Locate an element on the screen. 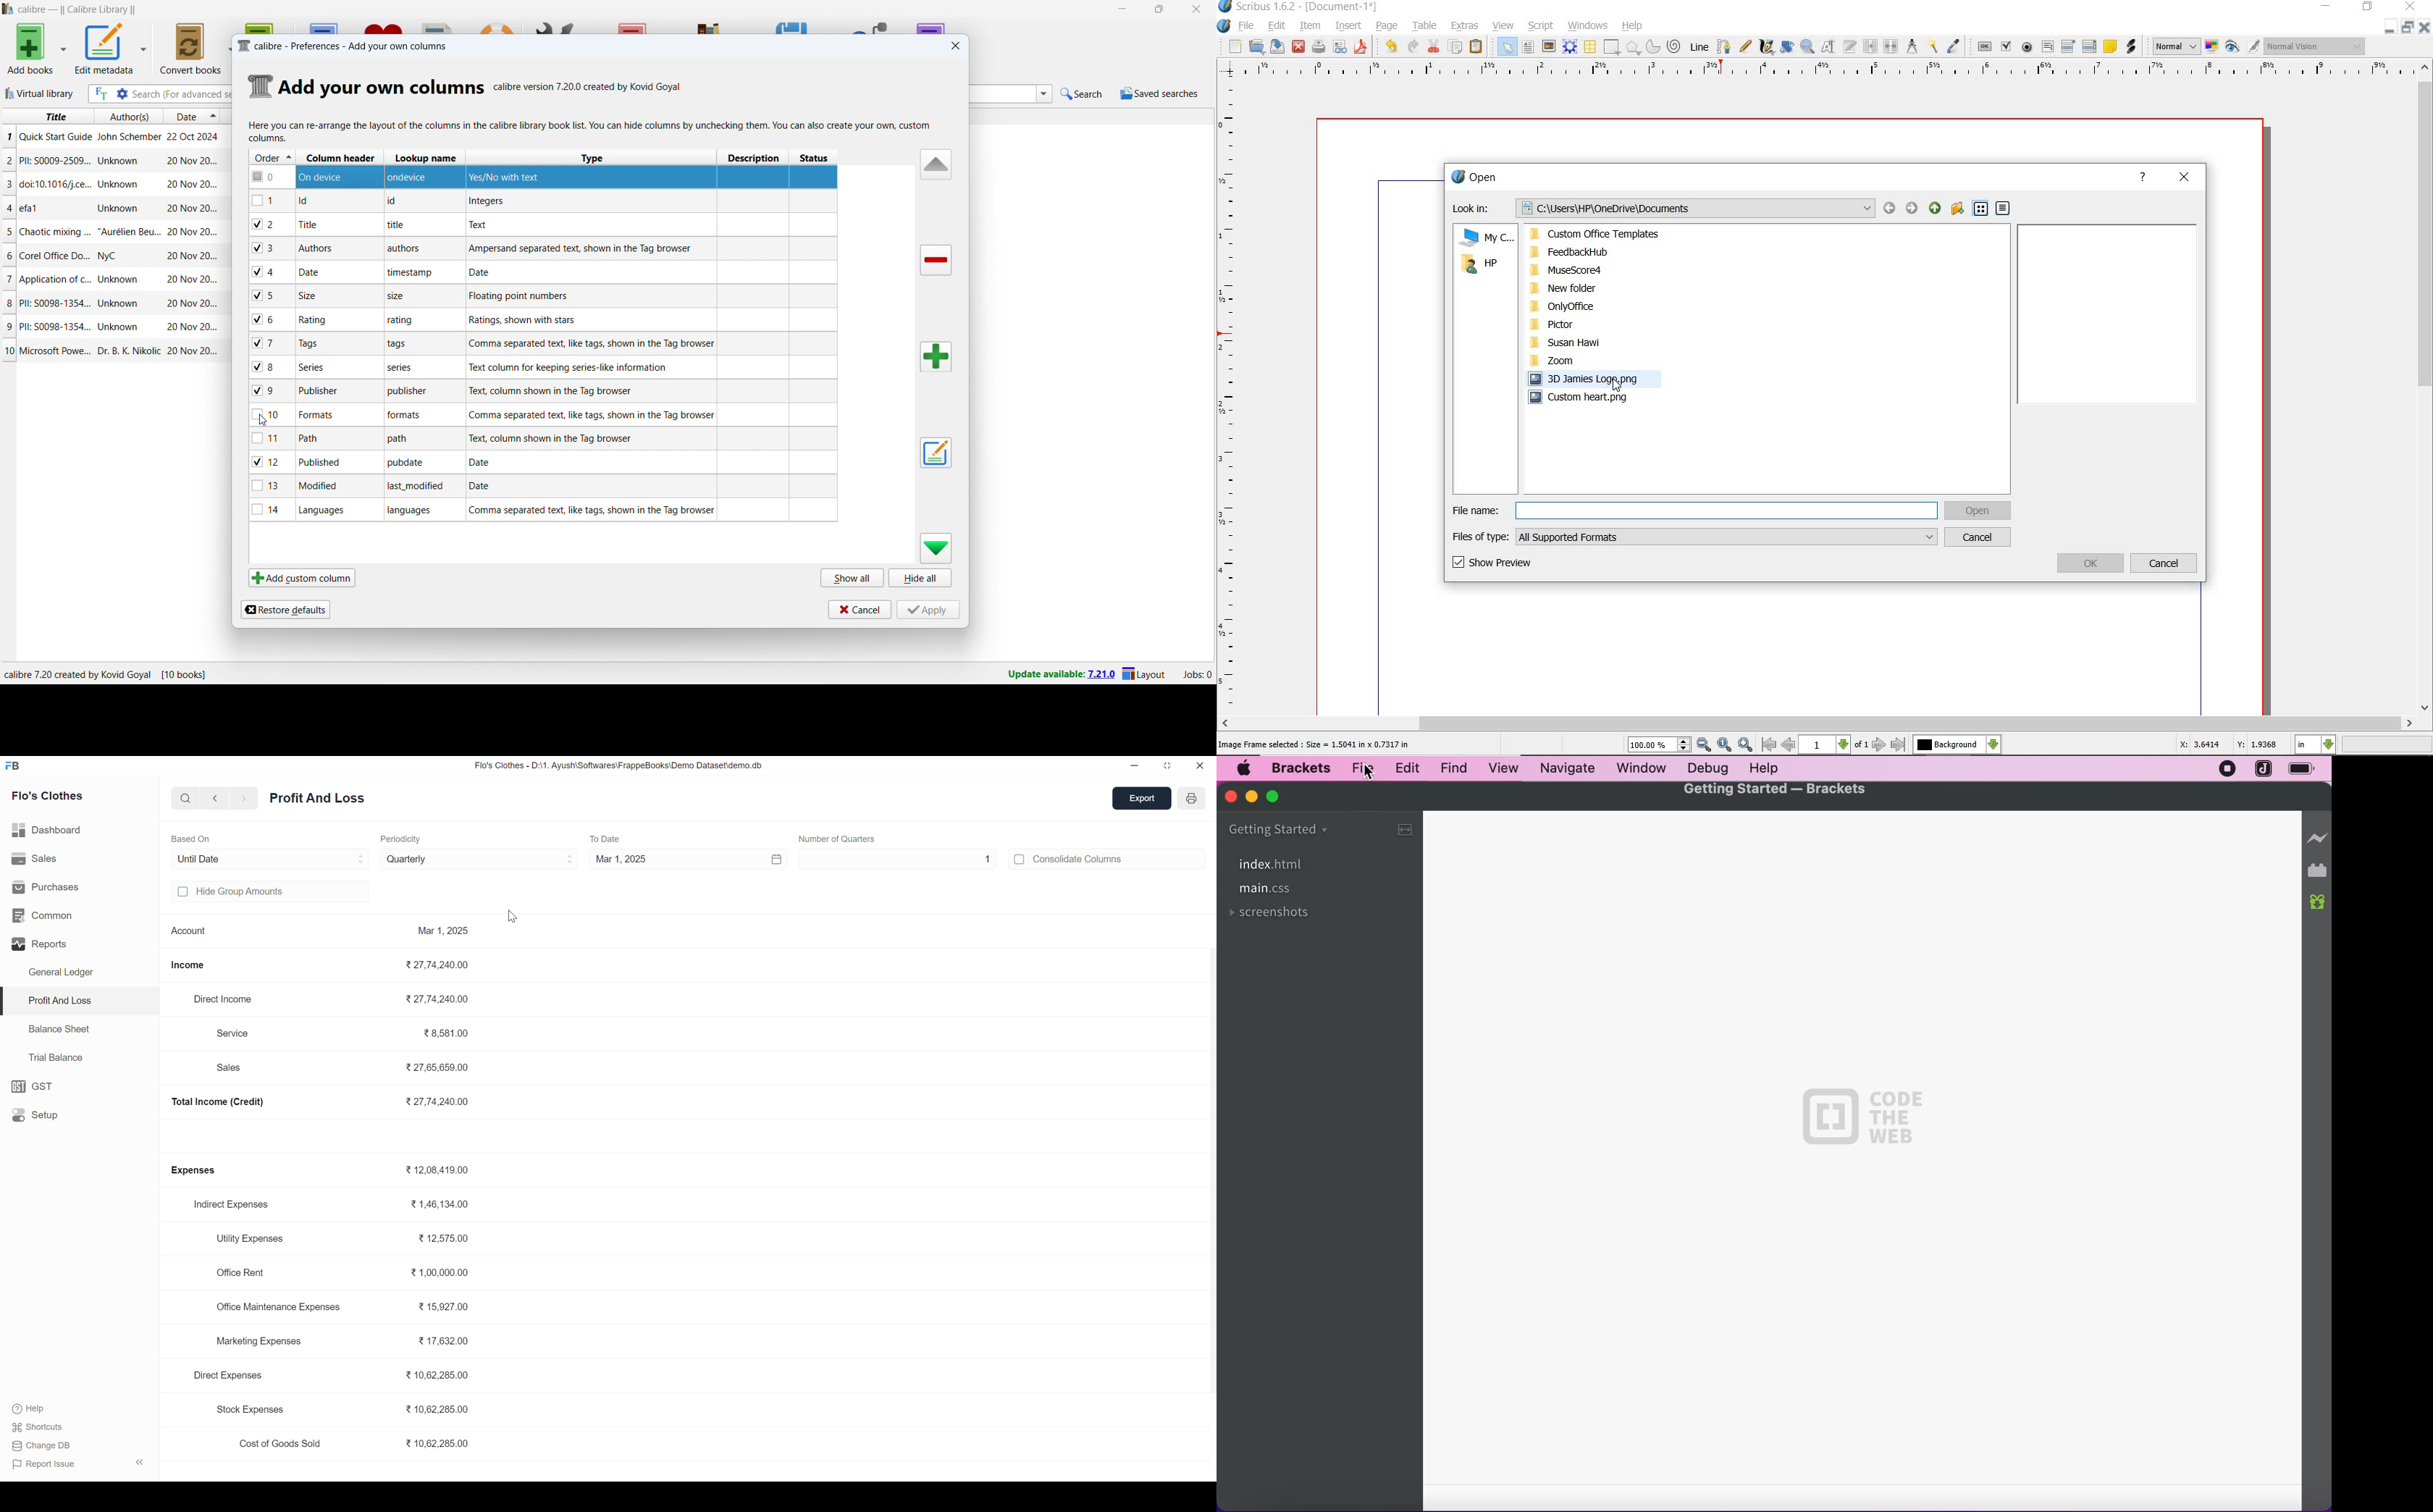 The height and width of the screenshot is (1512, 2436). Shortcuts is located at coordinates (43, 1428).